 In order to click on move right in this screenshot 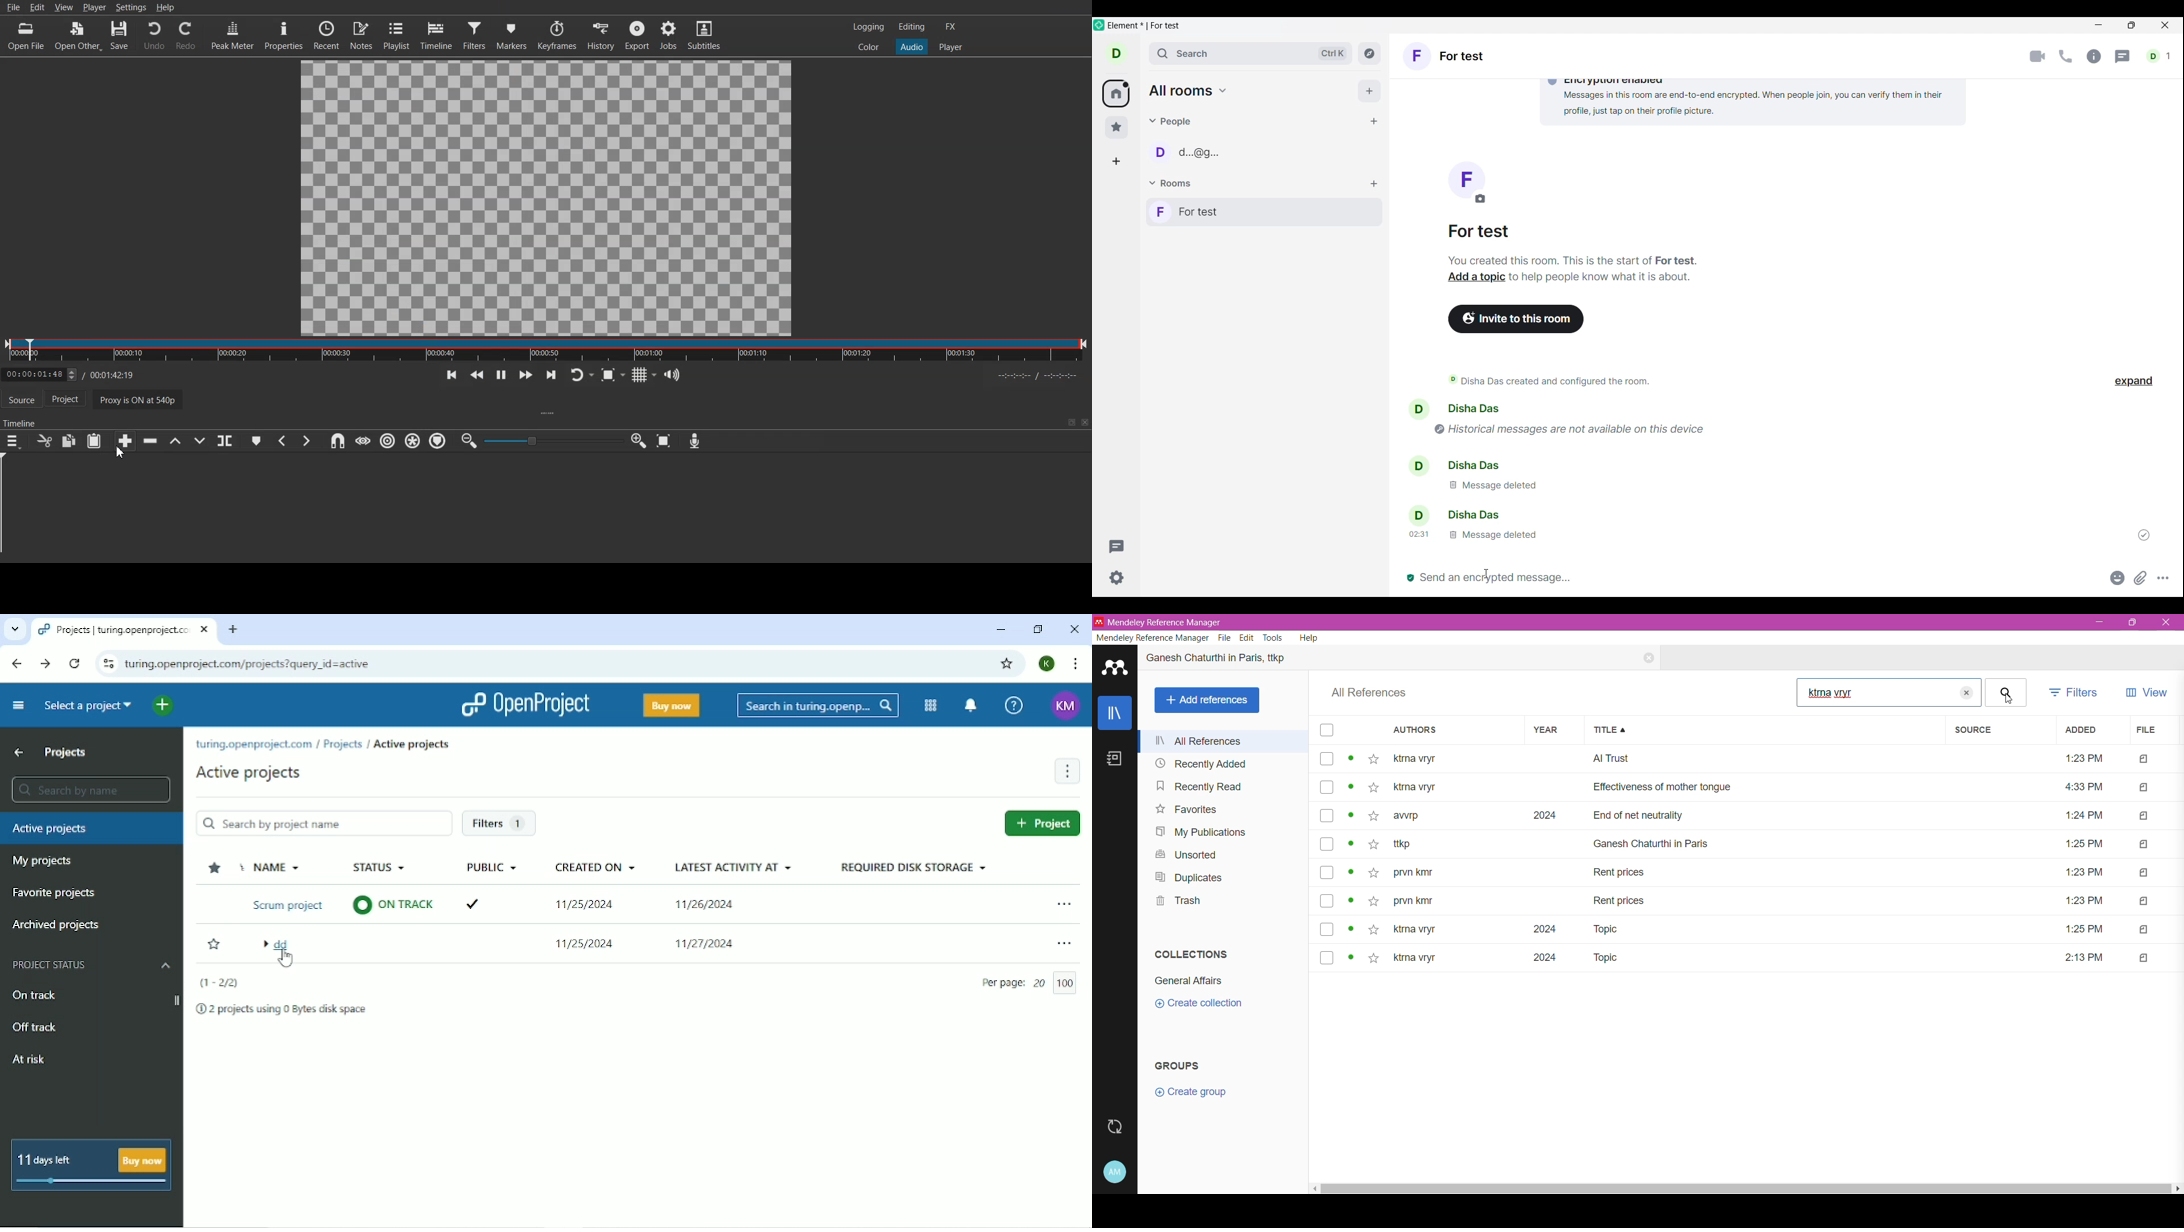, I will do `click(2177, 1188)`.